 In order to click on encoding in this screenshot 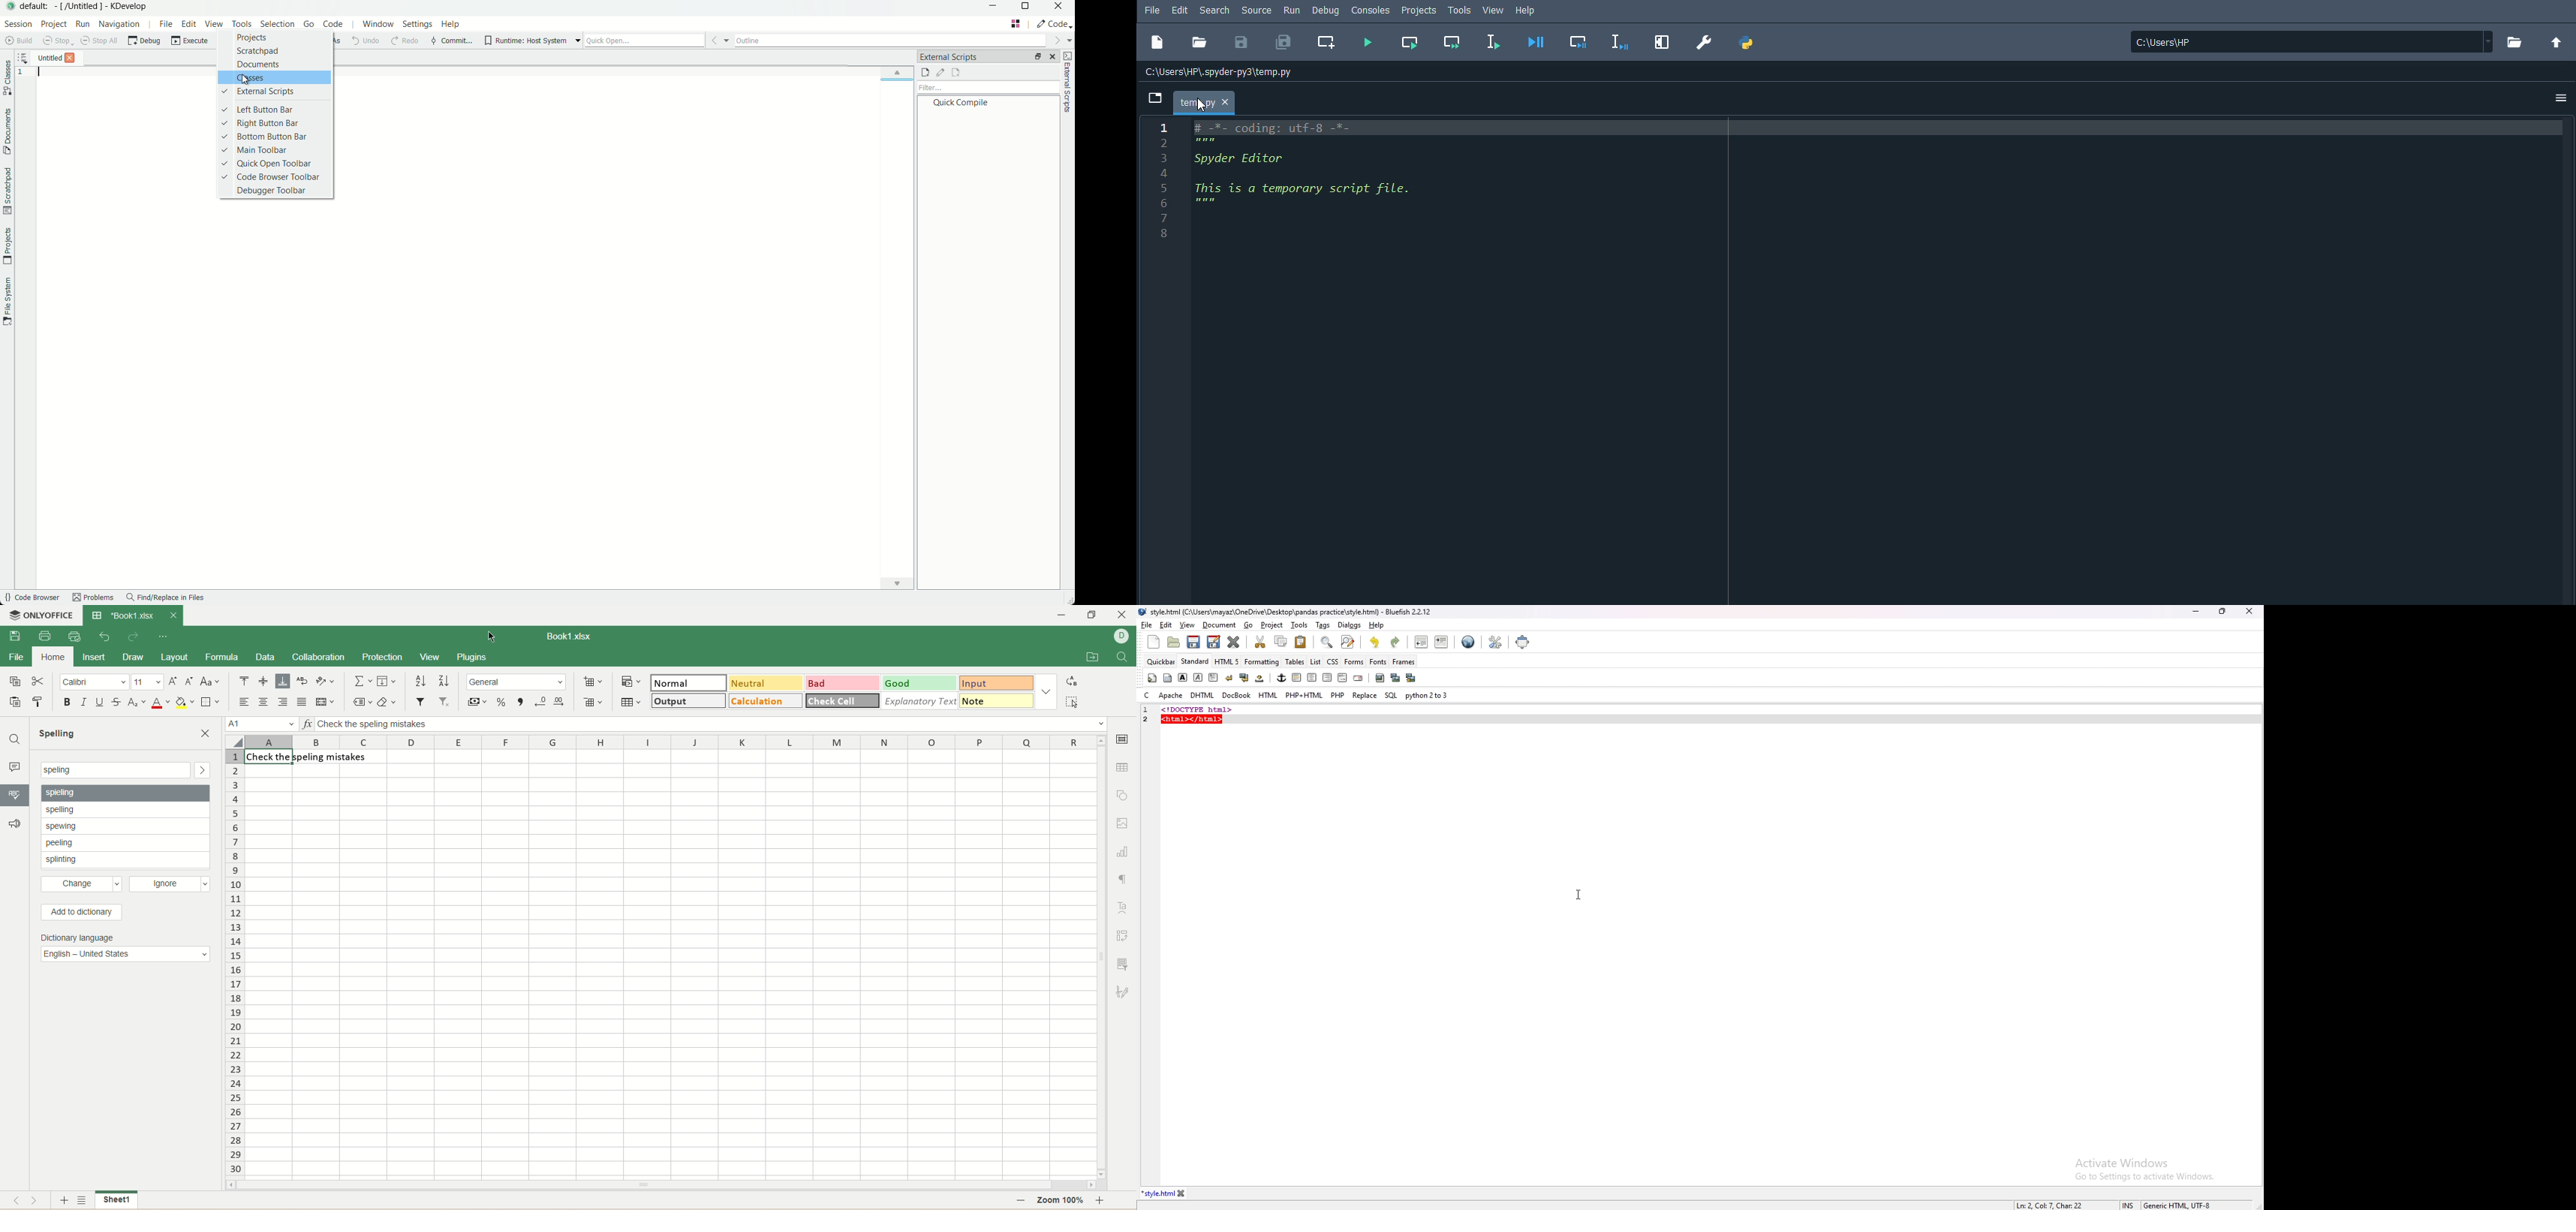, I will do `click(2177, 1204)`.